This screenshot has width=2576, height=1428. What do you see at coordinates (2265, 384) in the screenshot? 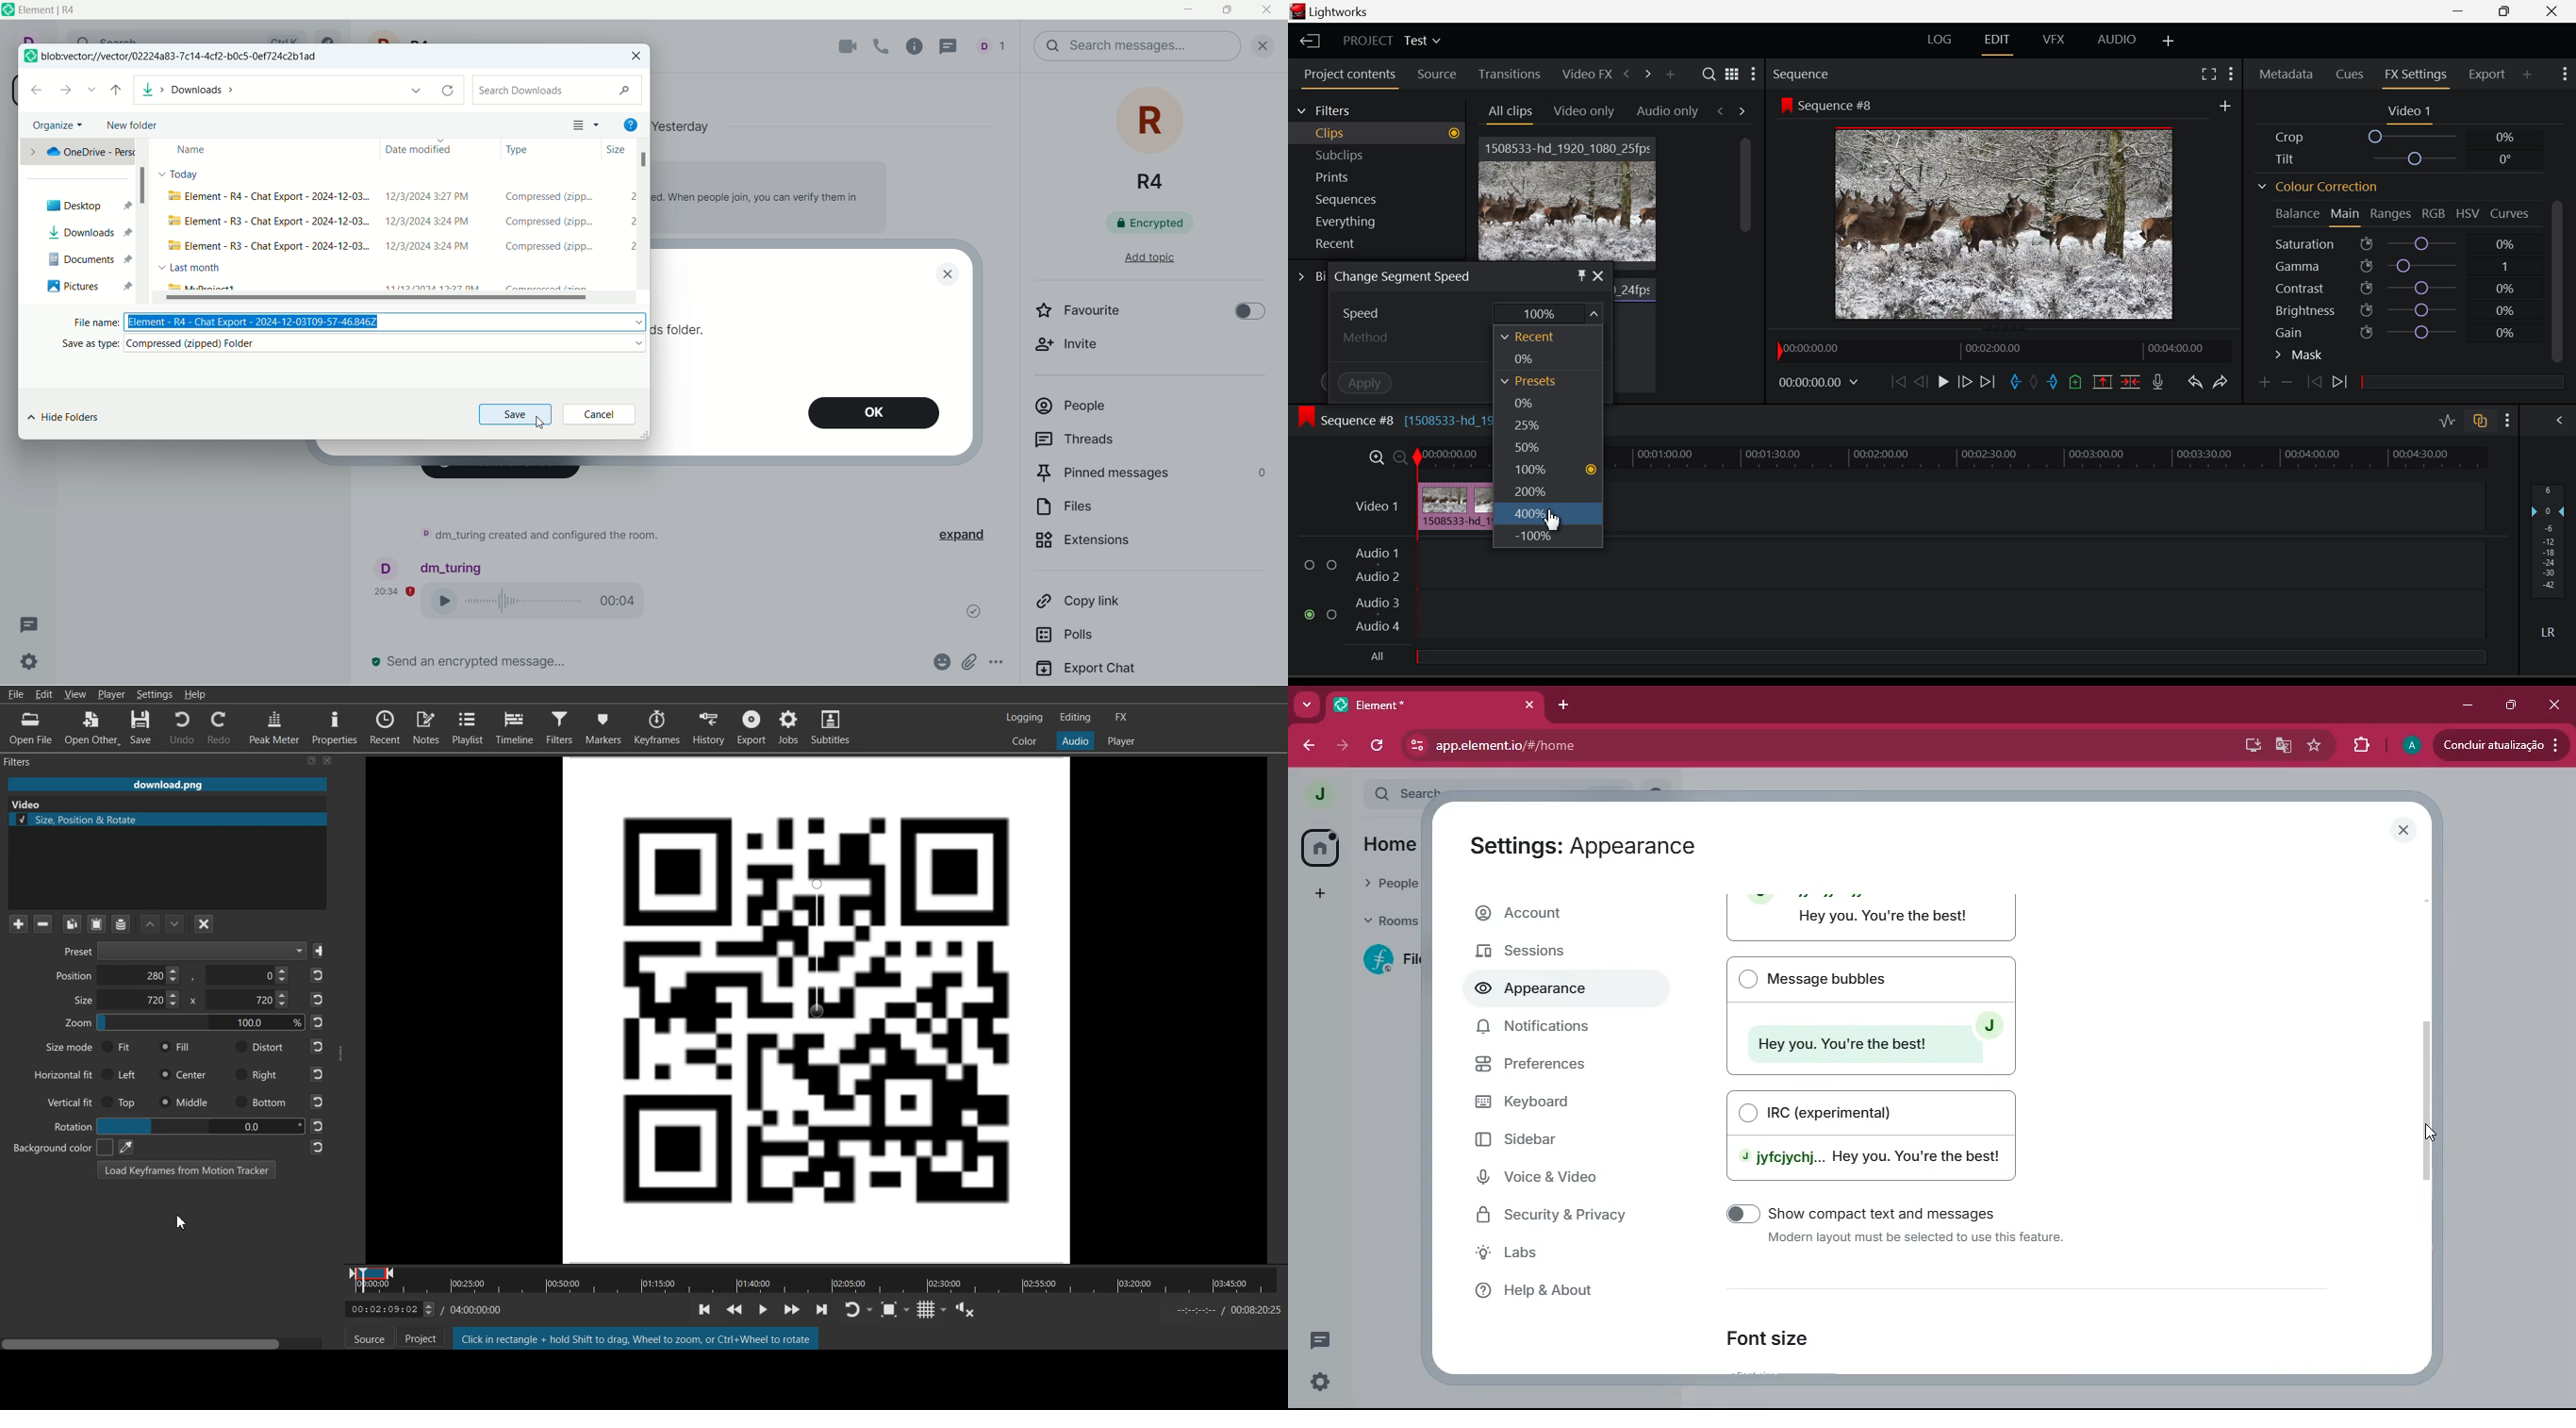
I see `Add Keyframe` at bounding box center [2265, 384].